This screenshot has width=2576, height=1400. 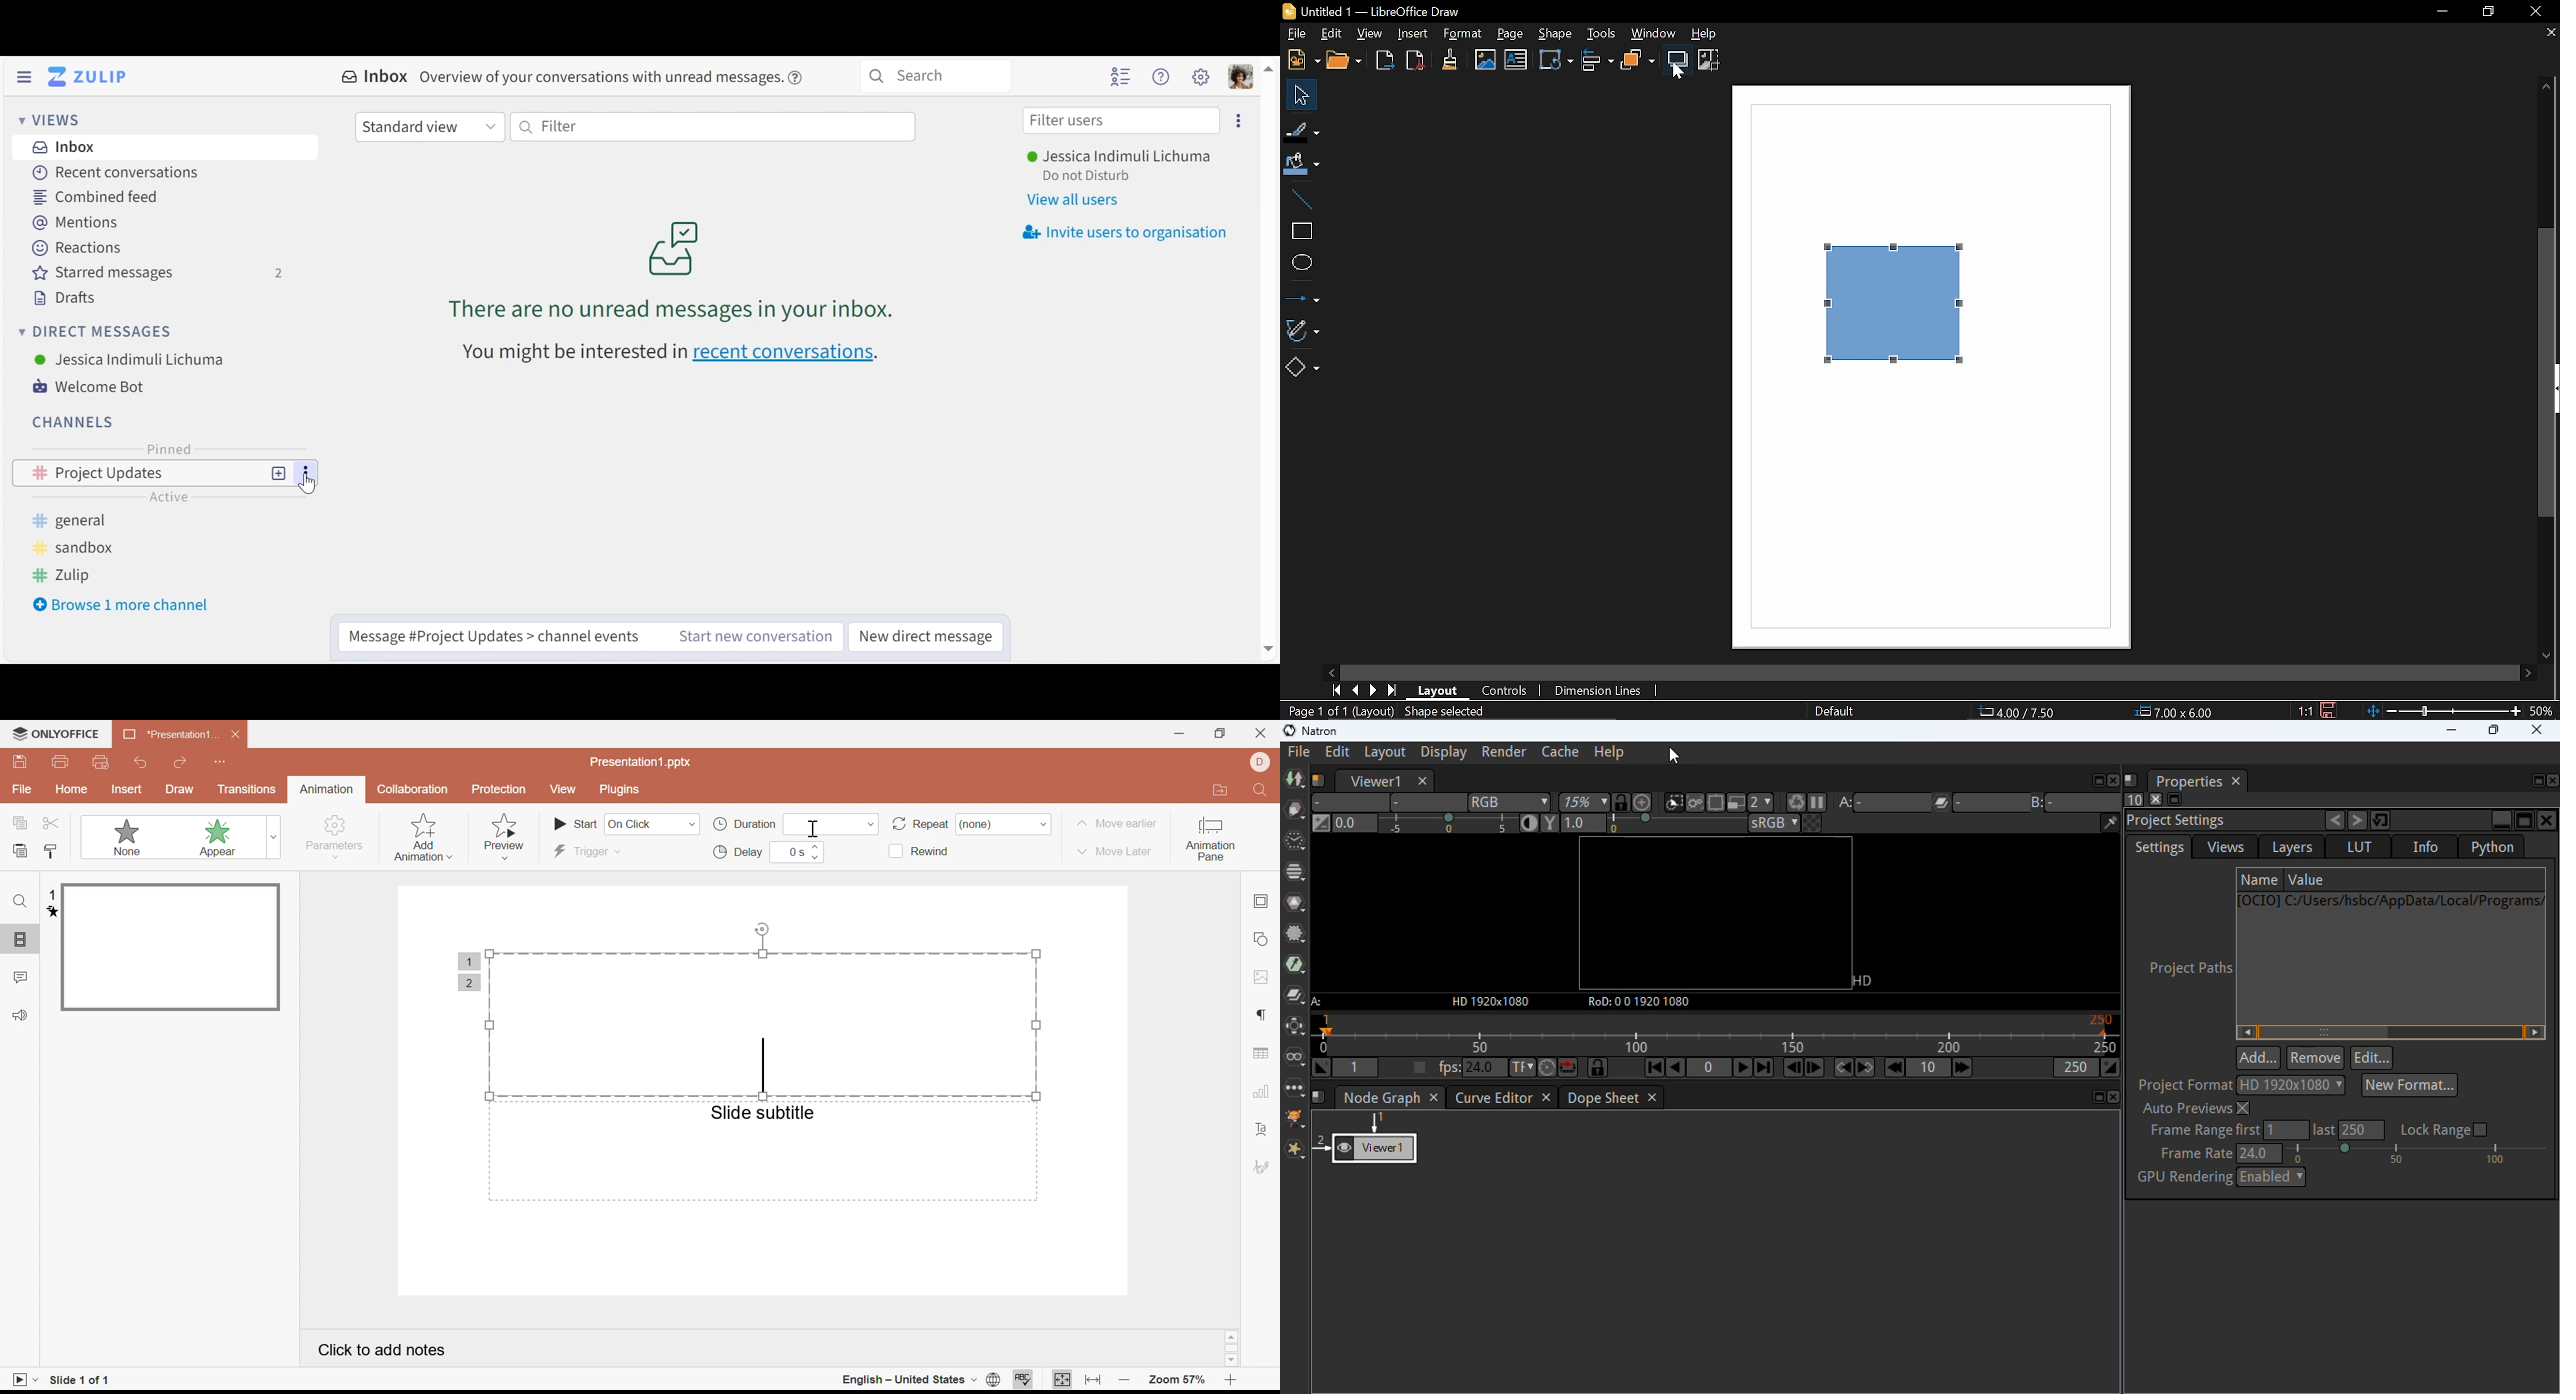 I want to click on redo the last change made to the operator, so click(x=2359, y=819).